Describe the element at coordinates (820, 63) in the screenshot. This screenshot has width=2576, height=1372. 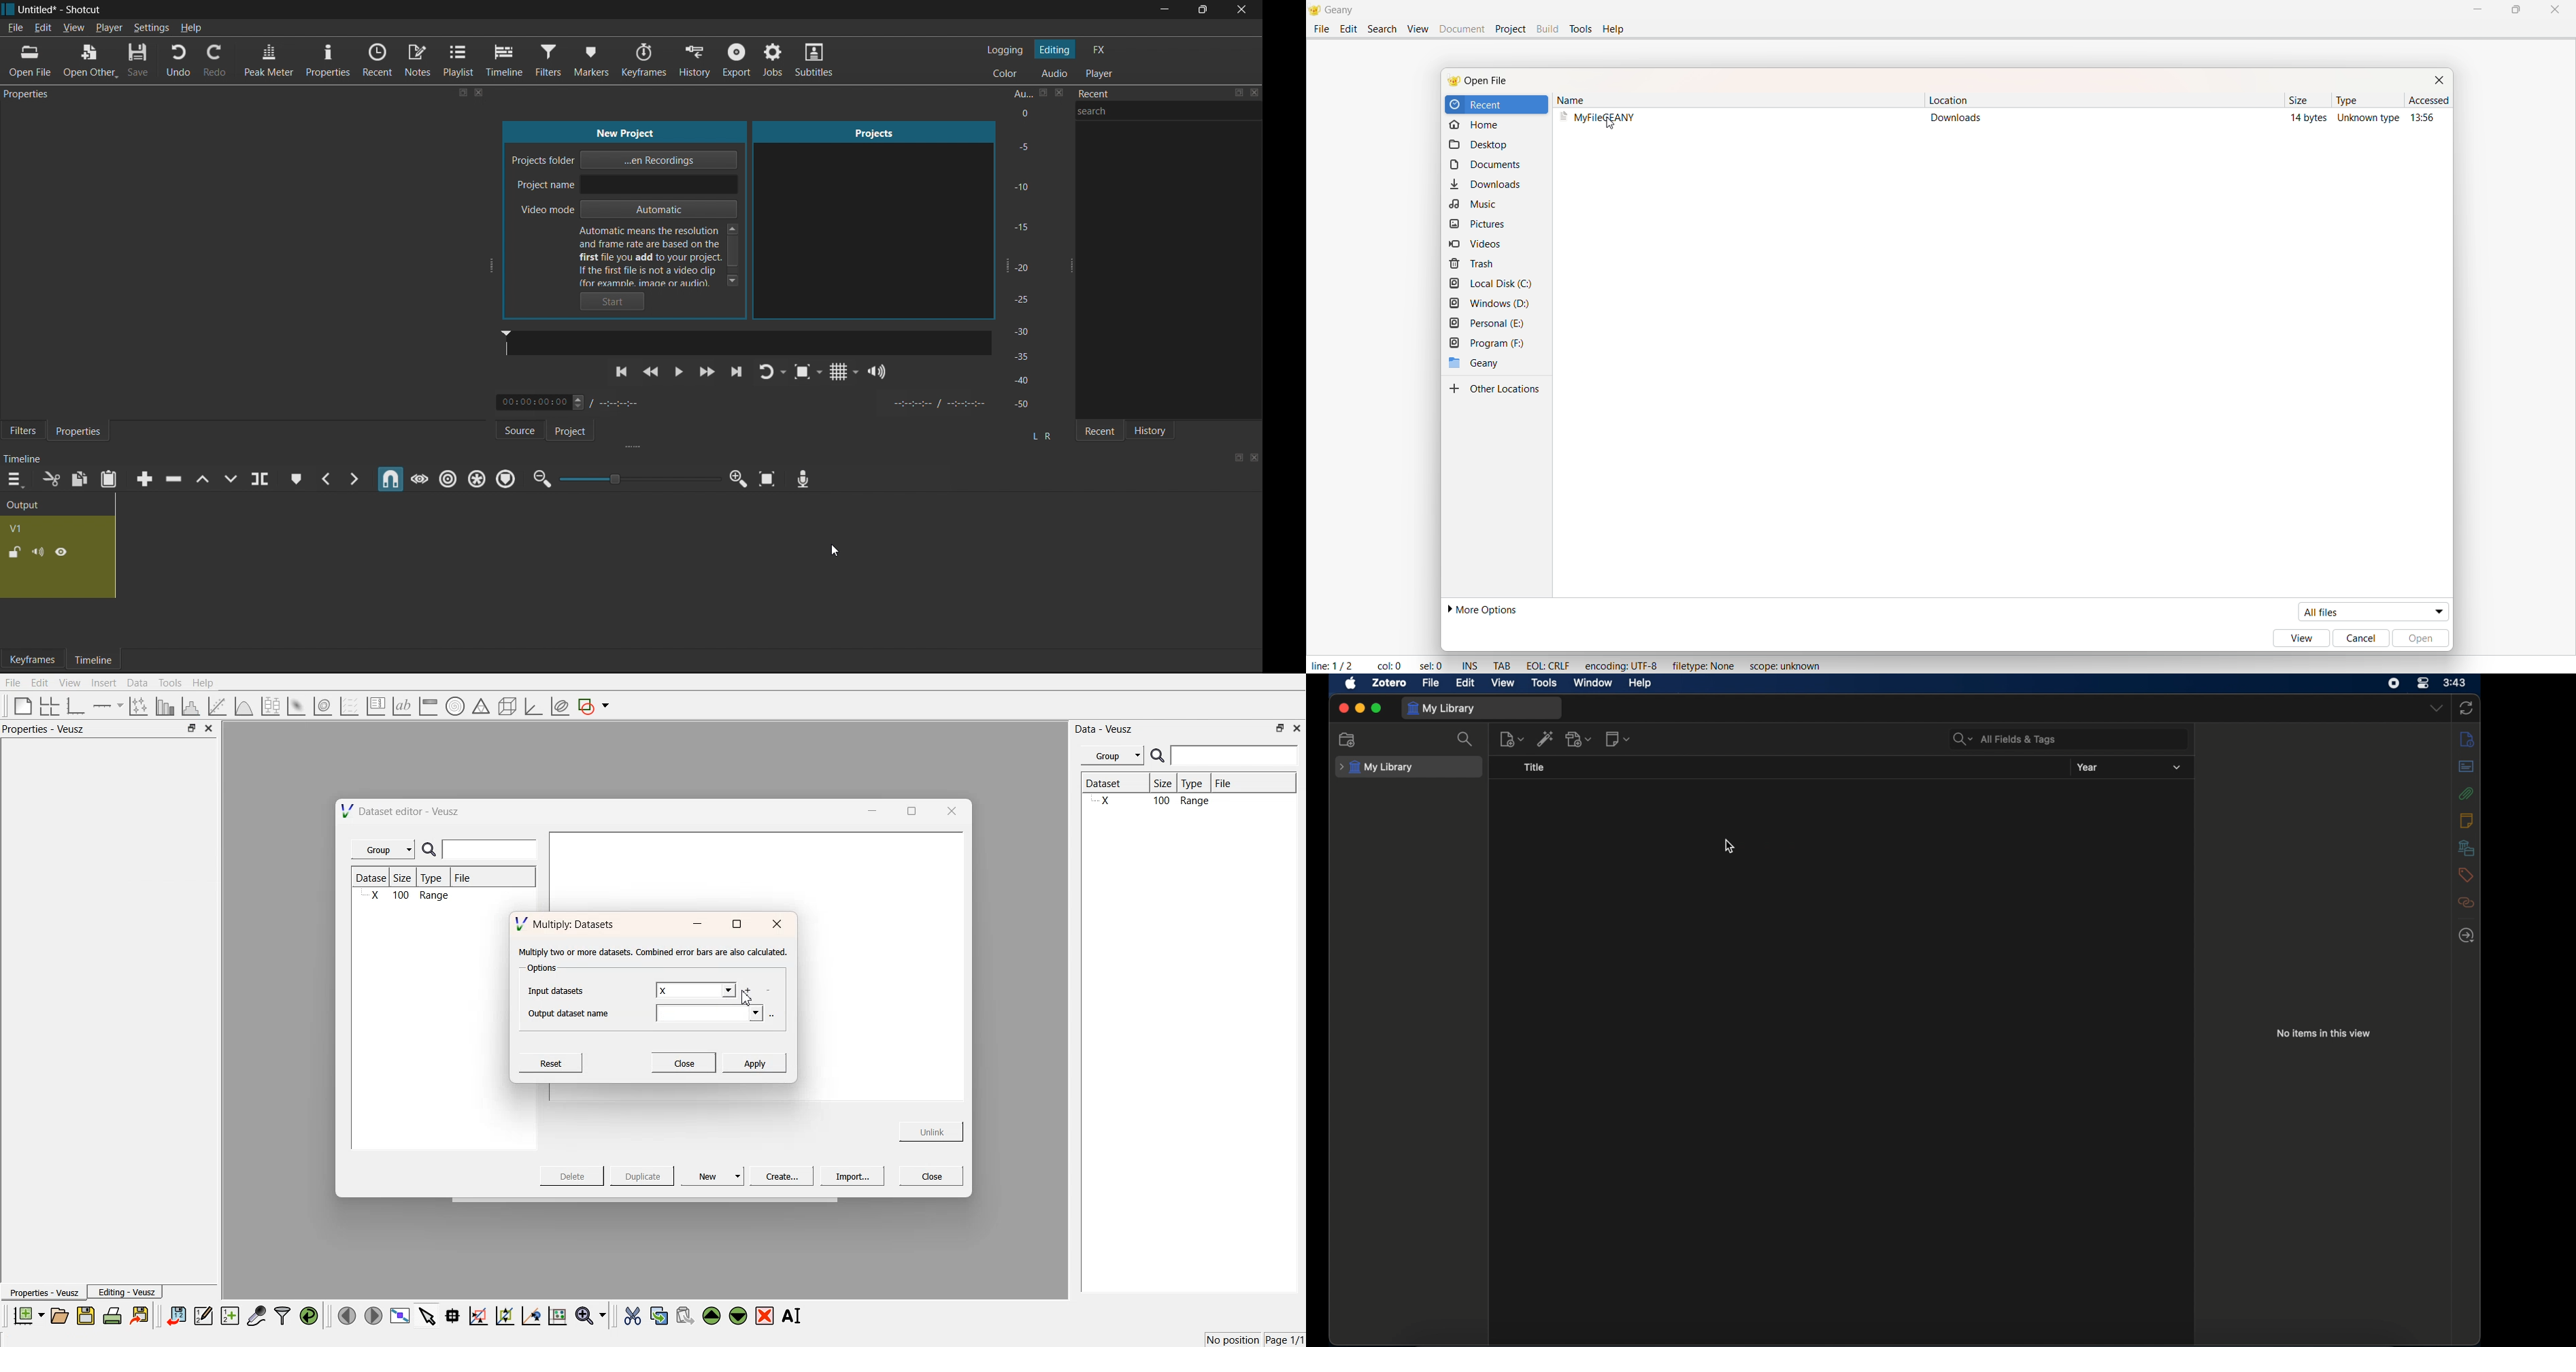
I see `Subtitles` at that location.